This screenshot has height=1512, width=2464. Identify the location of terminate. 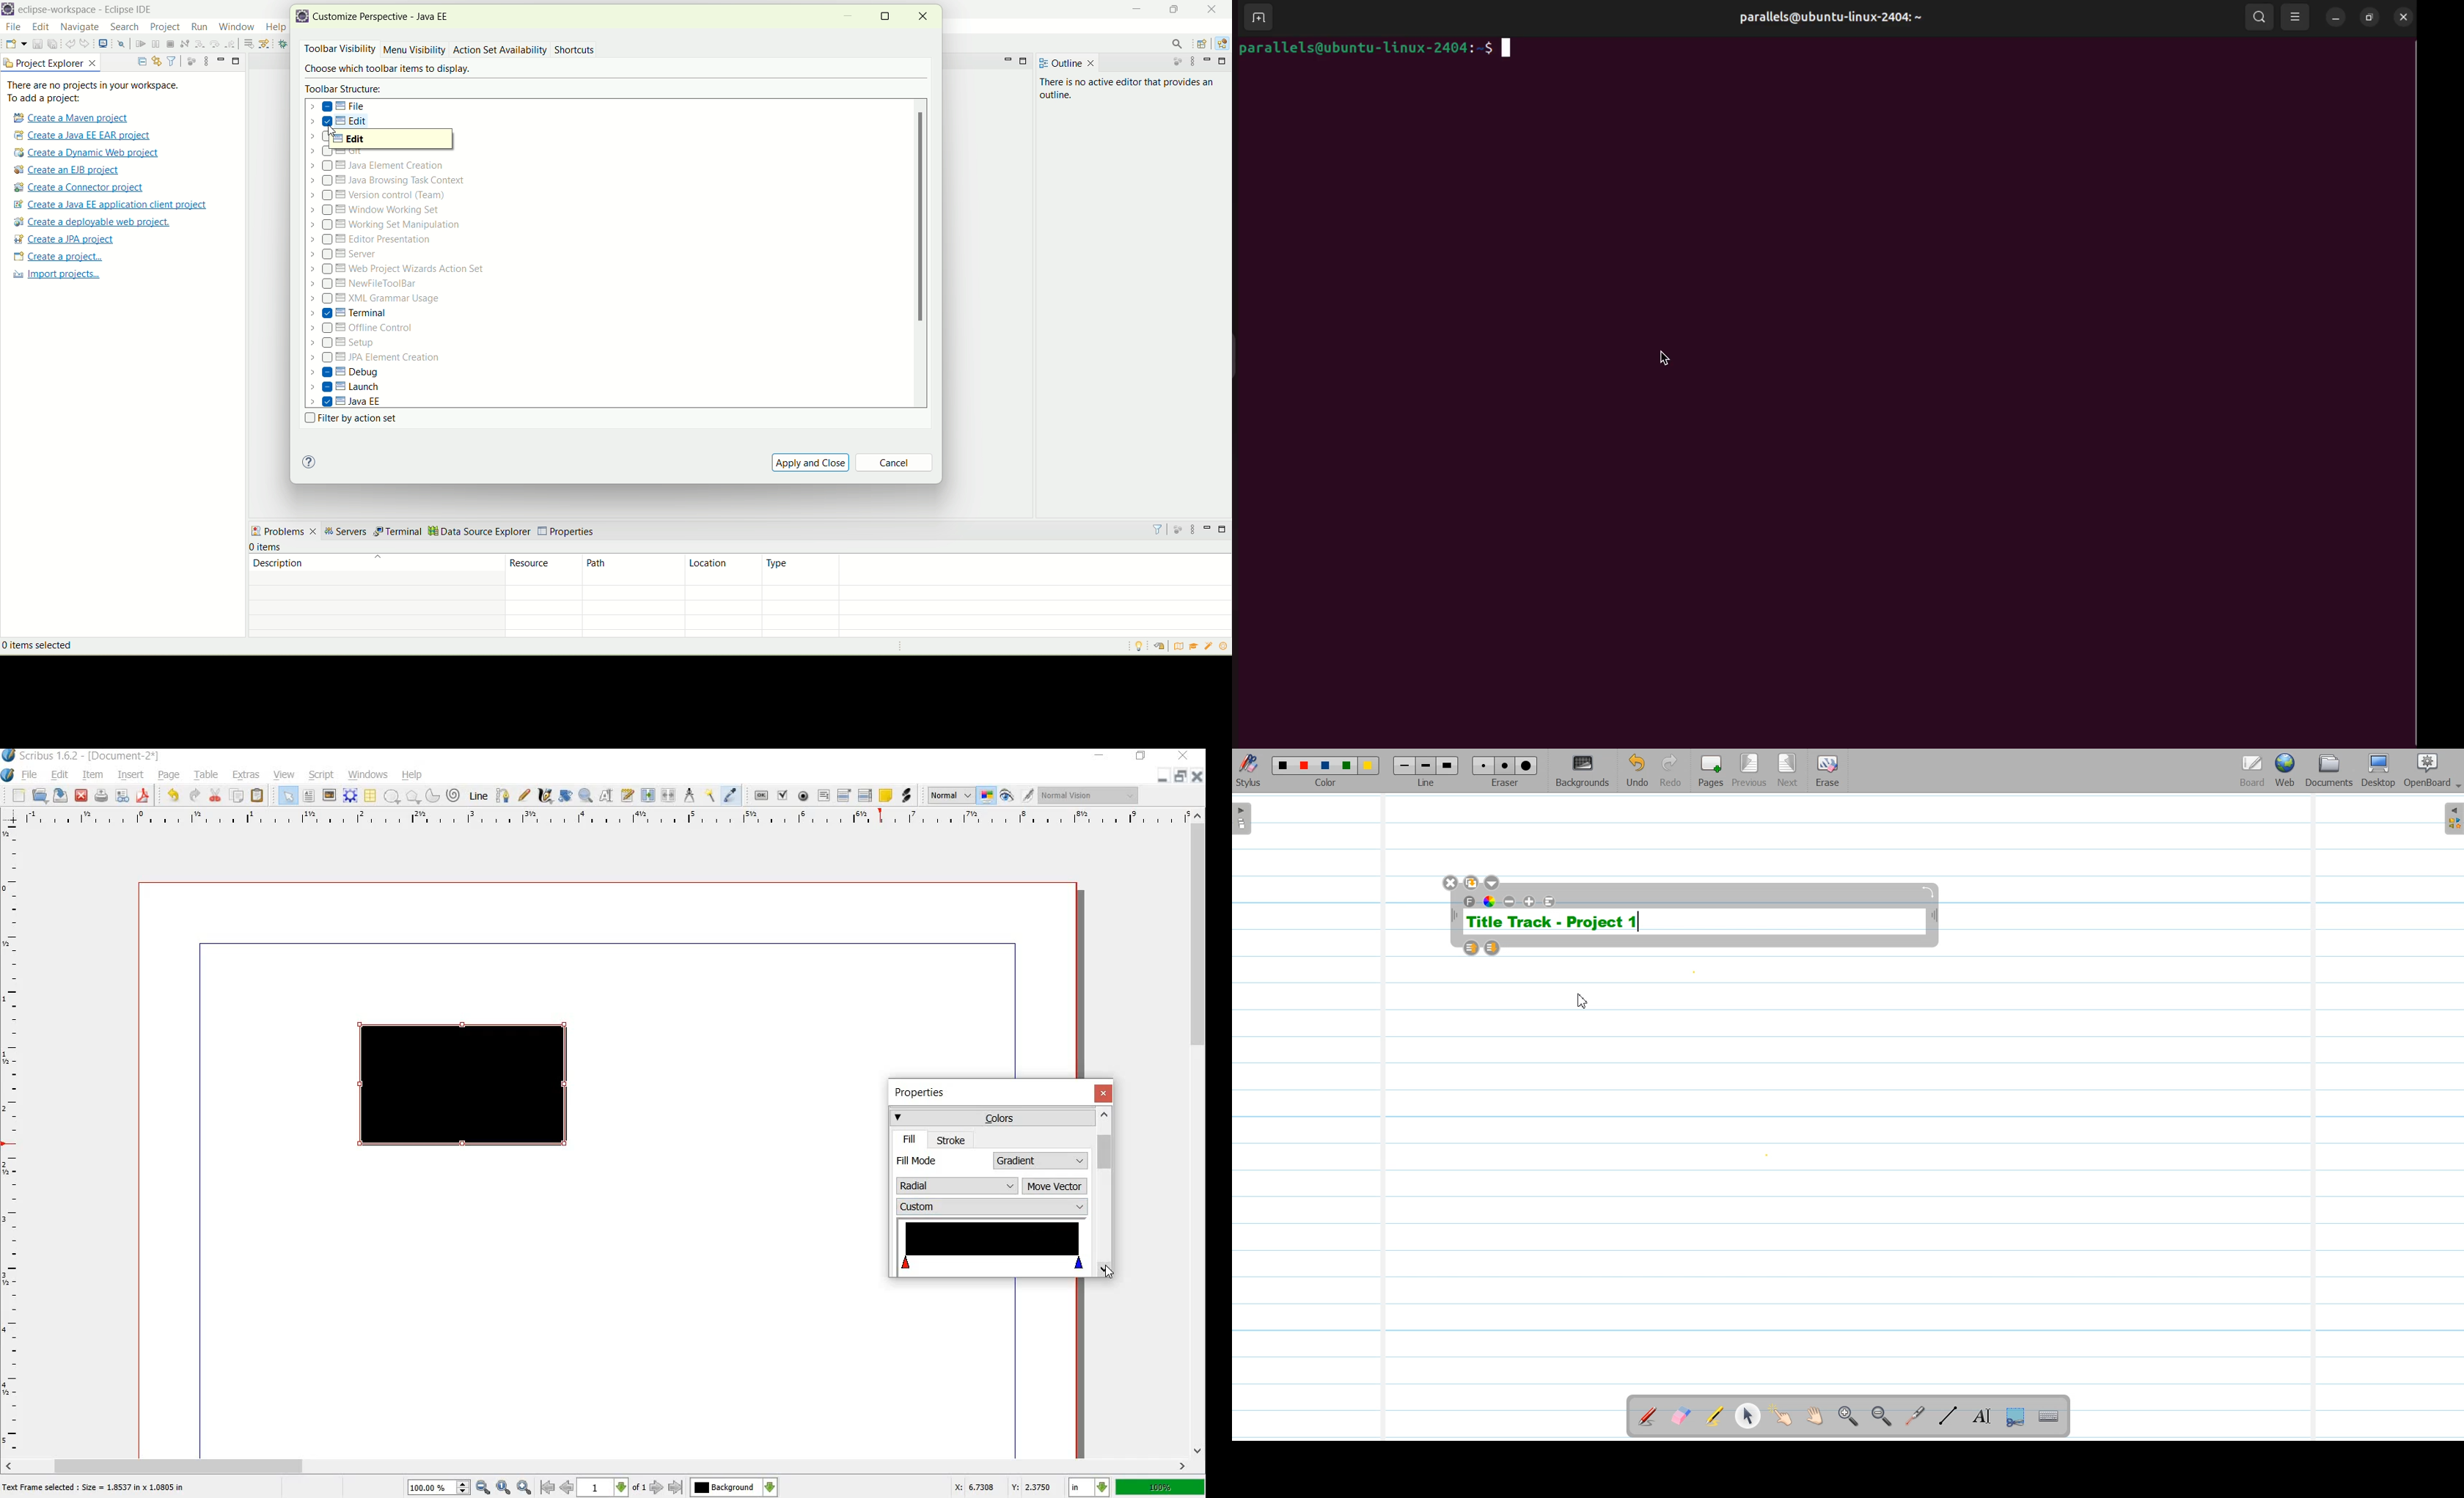
(170, 44).